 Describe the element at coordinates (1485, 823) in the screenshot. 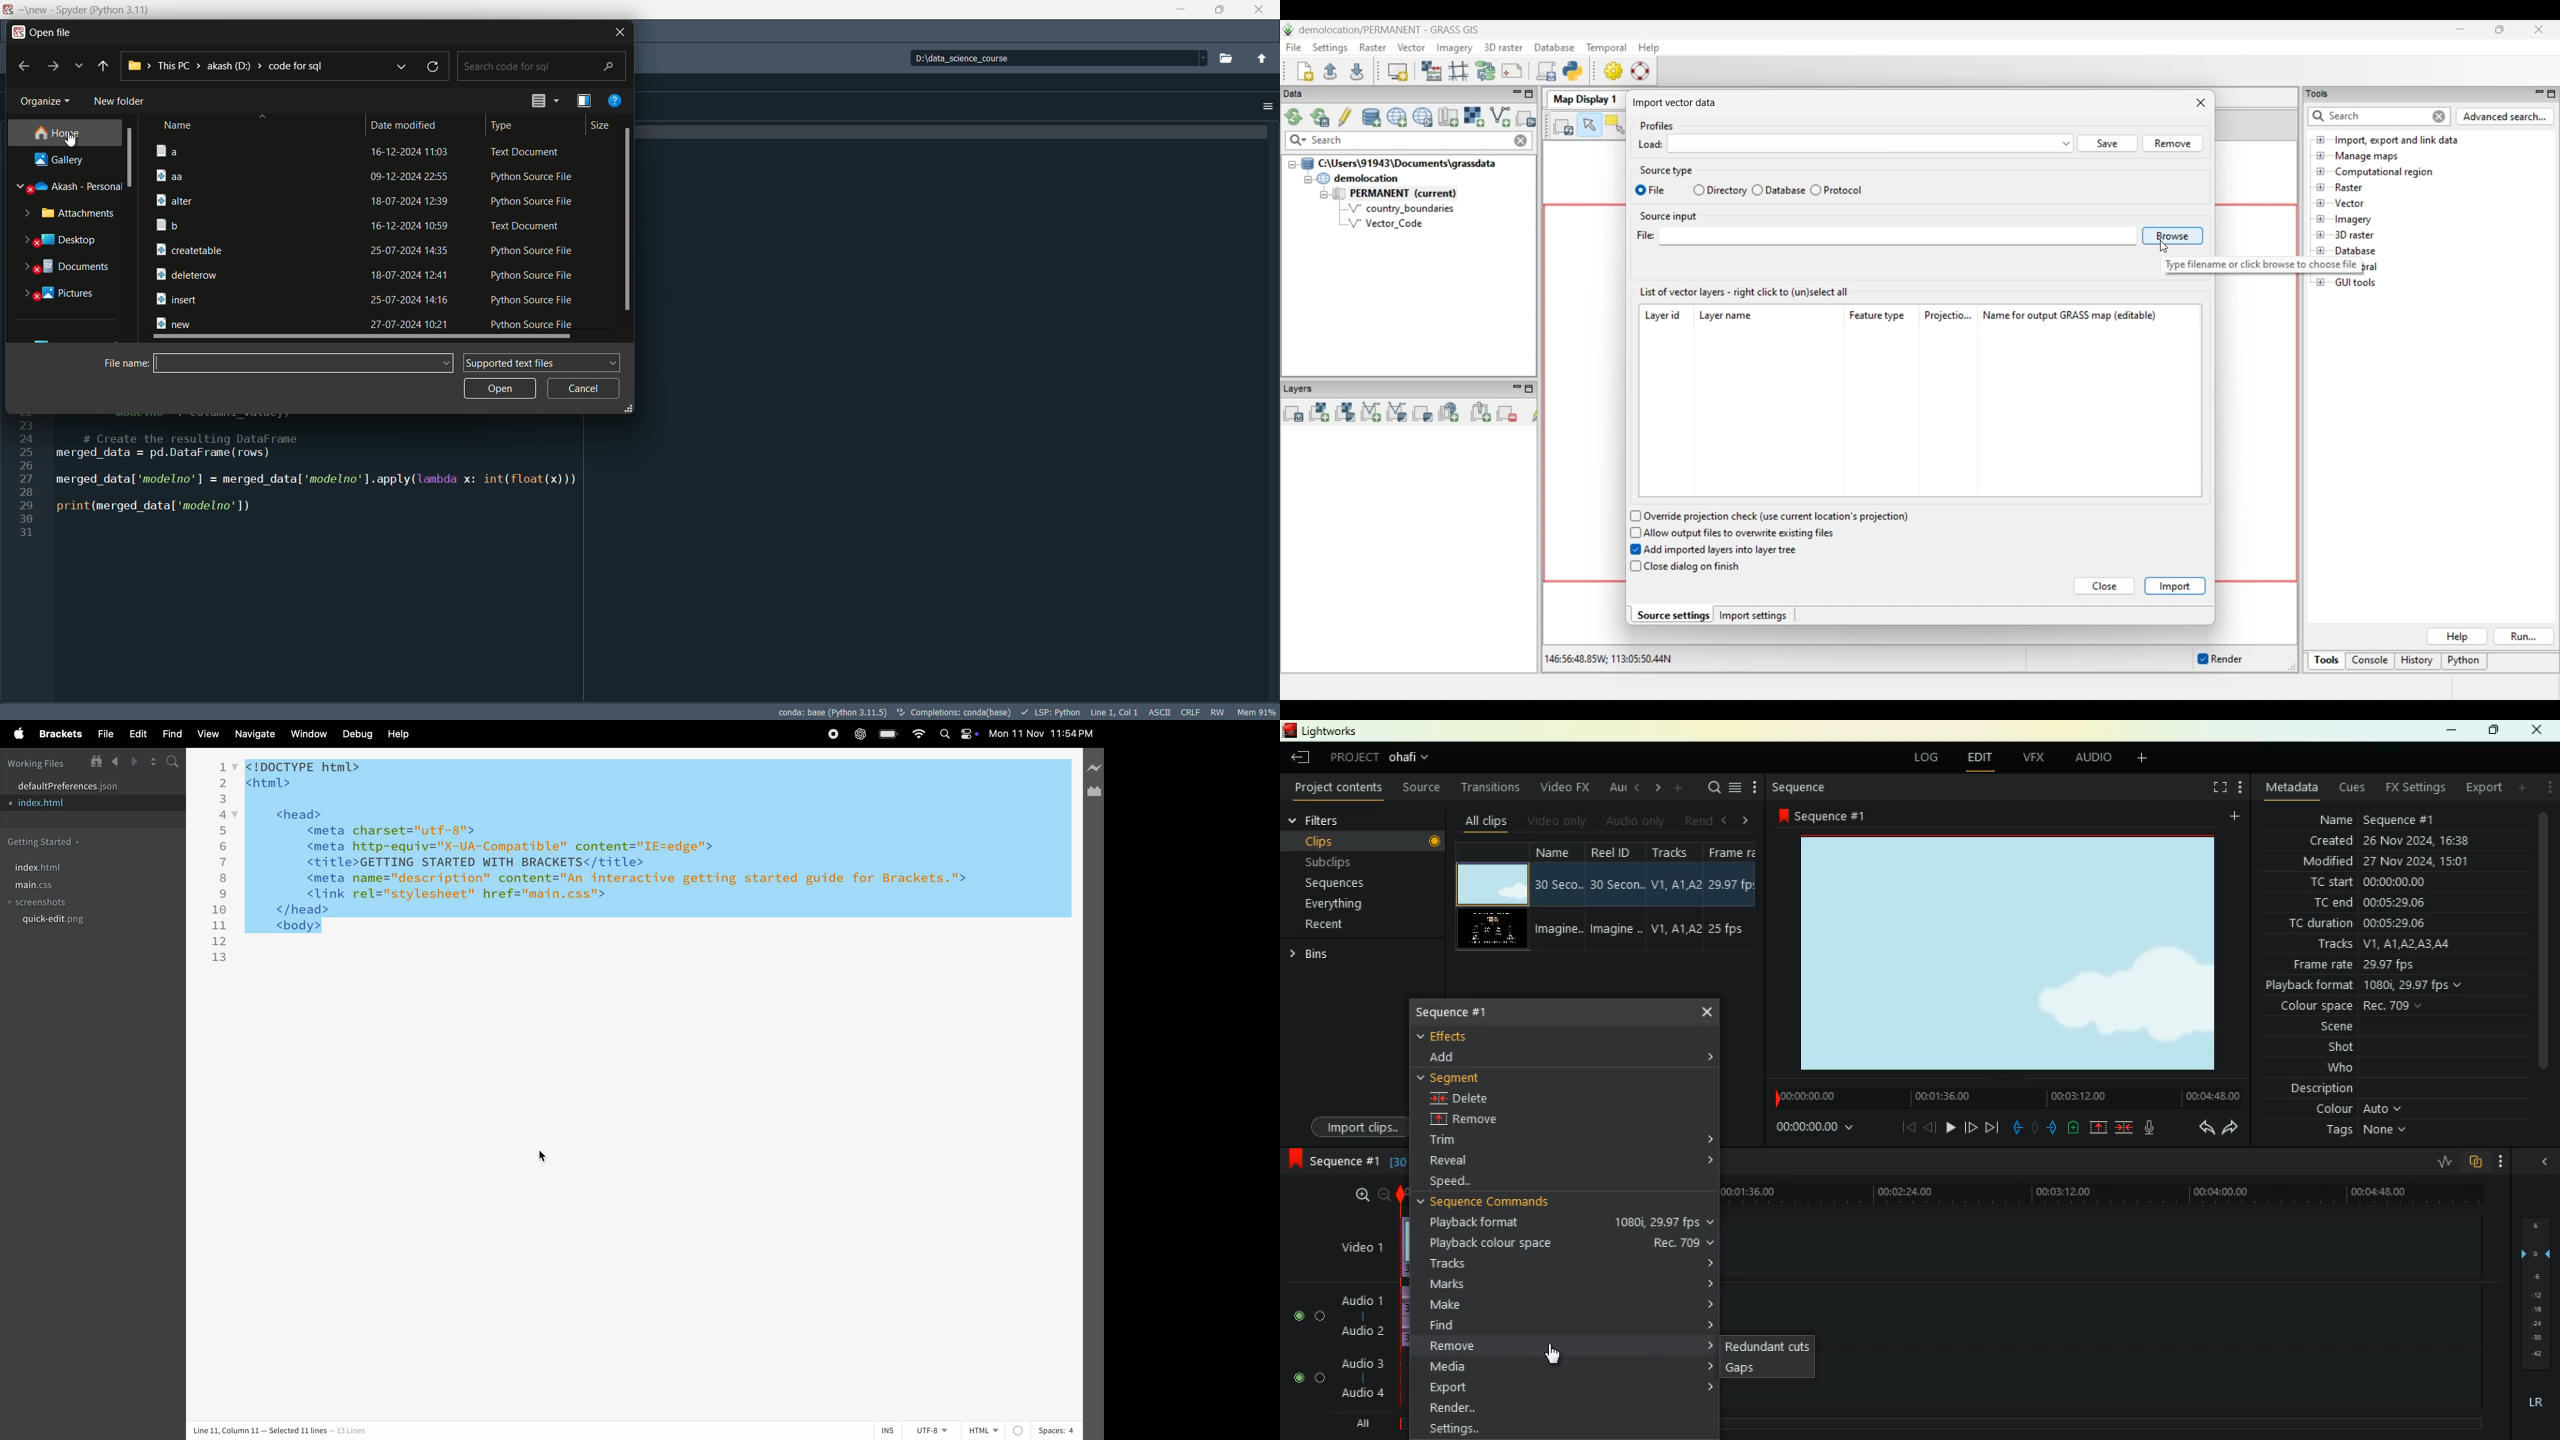

I see `all clips` at that location.